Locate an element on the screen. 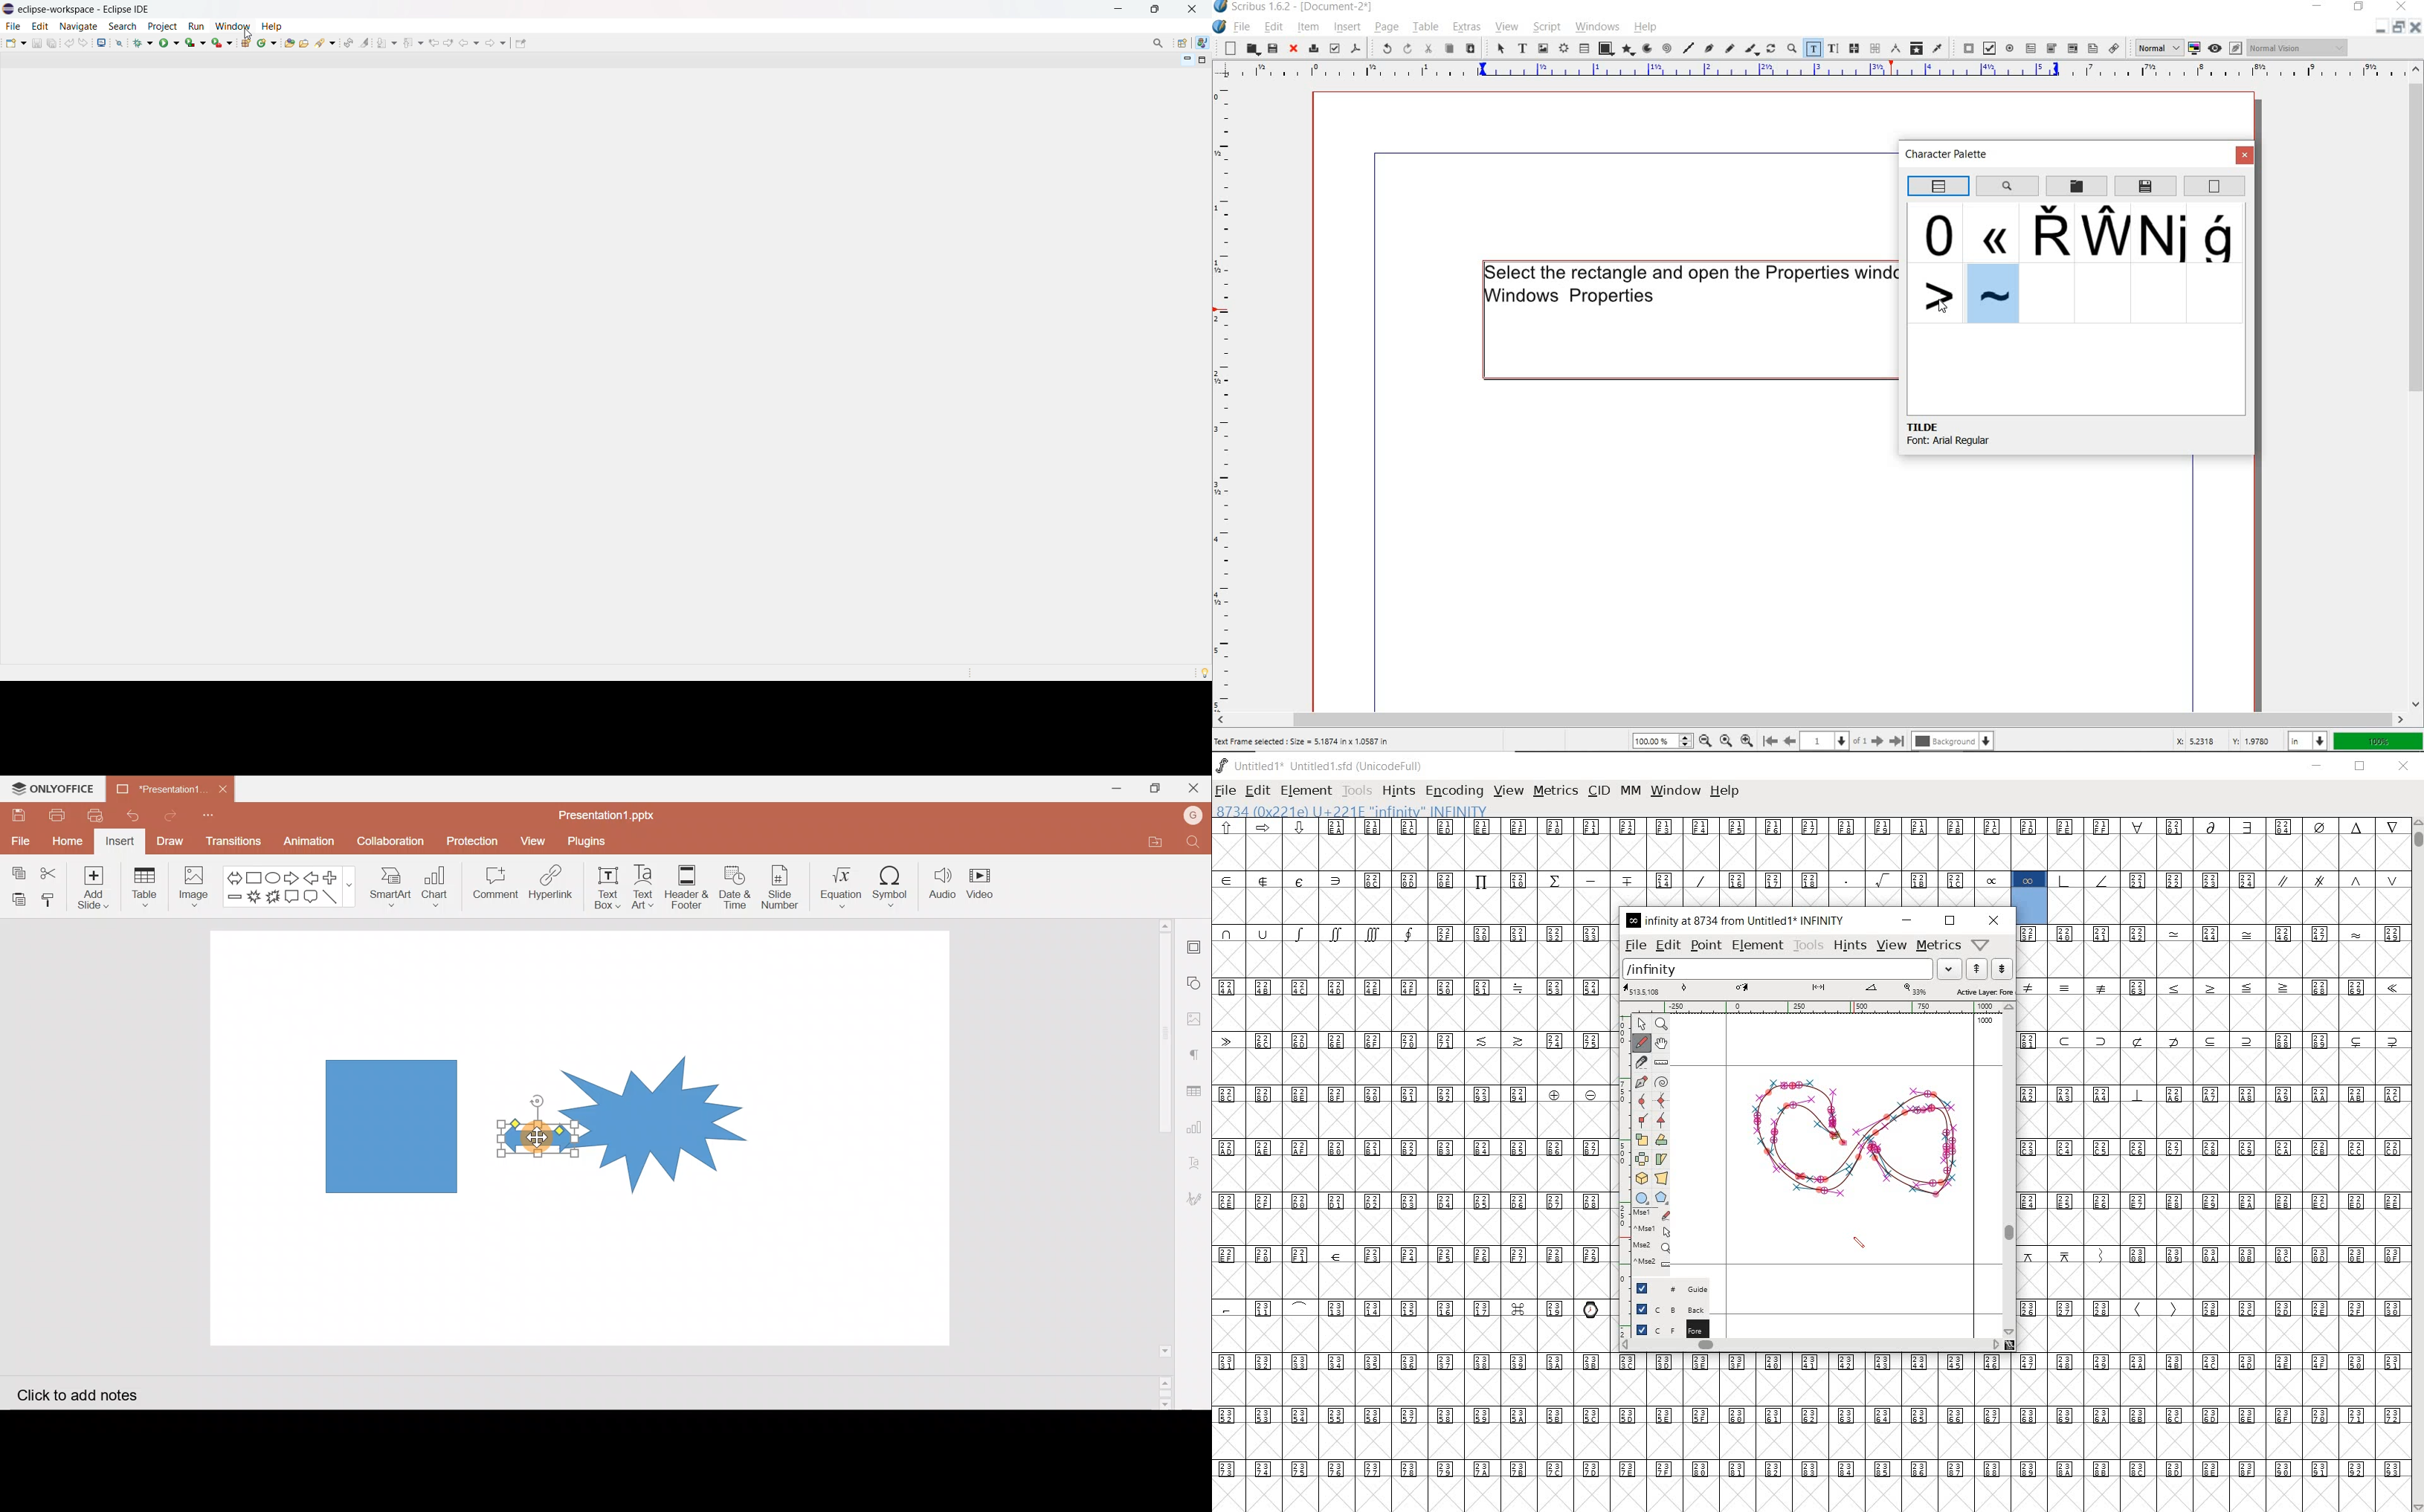 Image resolution: width=2436 pixels, height=1512 pixels. Close is located at coordinates (1192, 787).